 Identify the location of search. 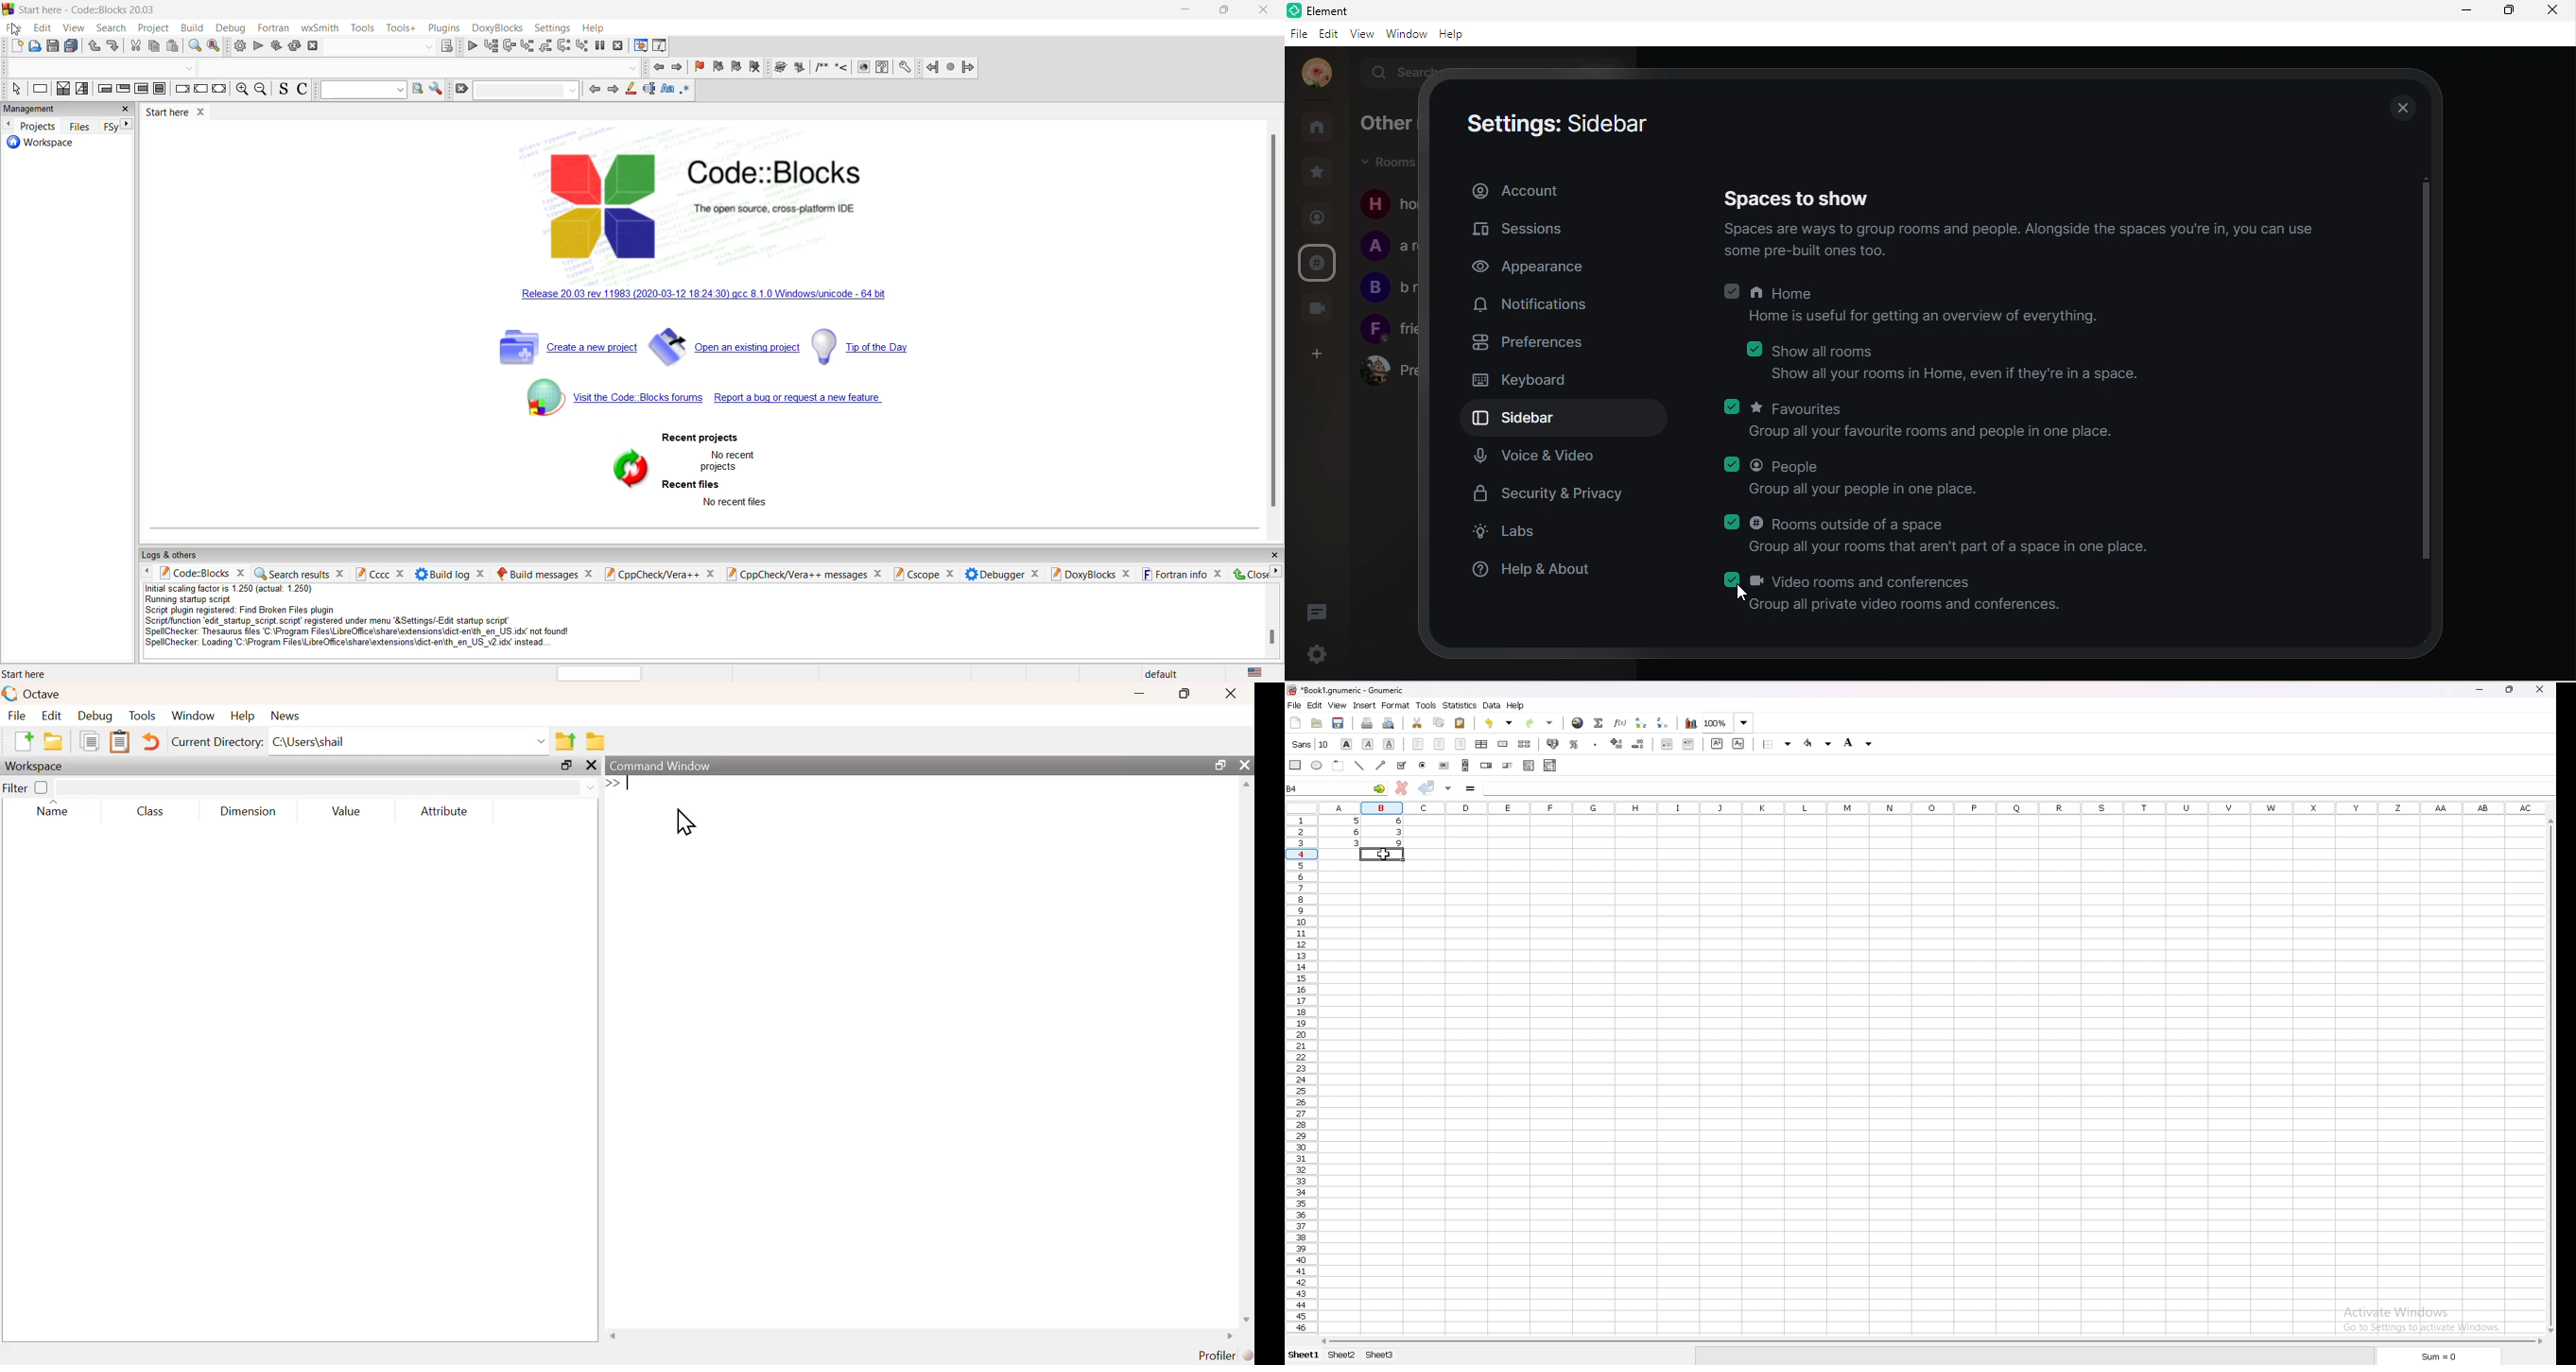
(126, 68).